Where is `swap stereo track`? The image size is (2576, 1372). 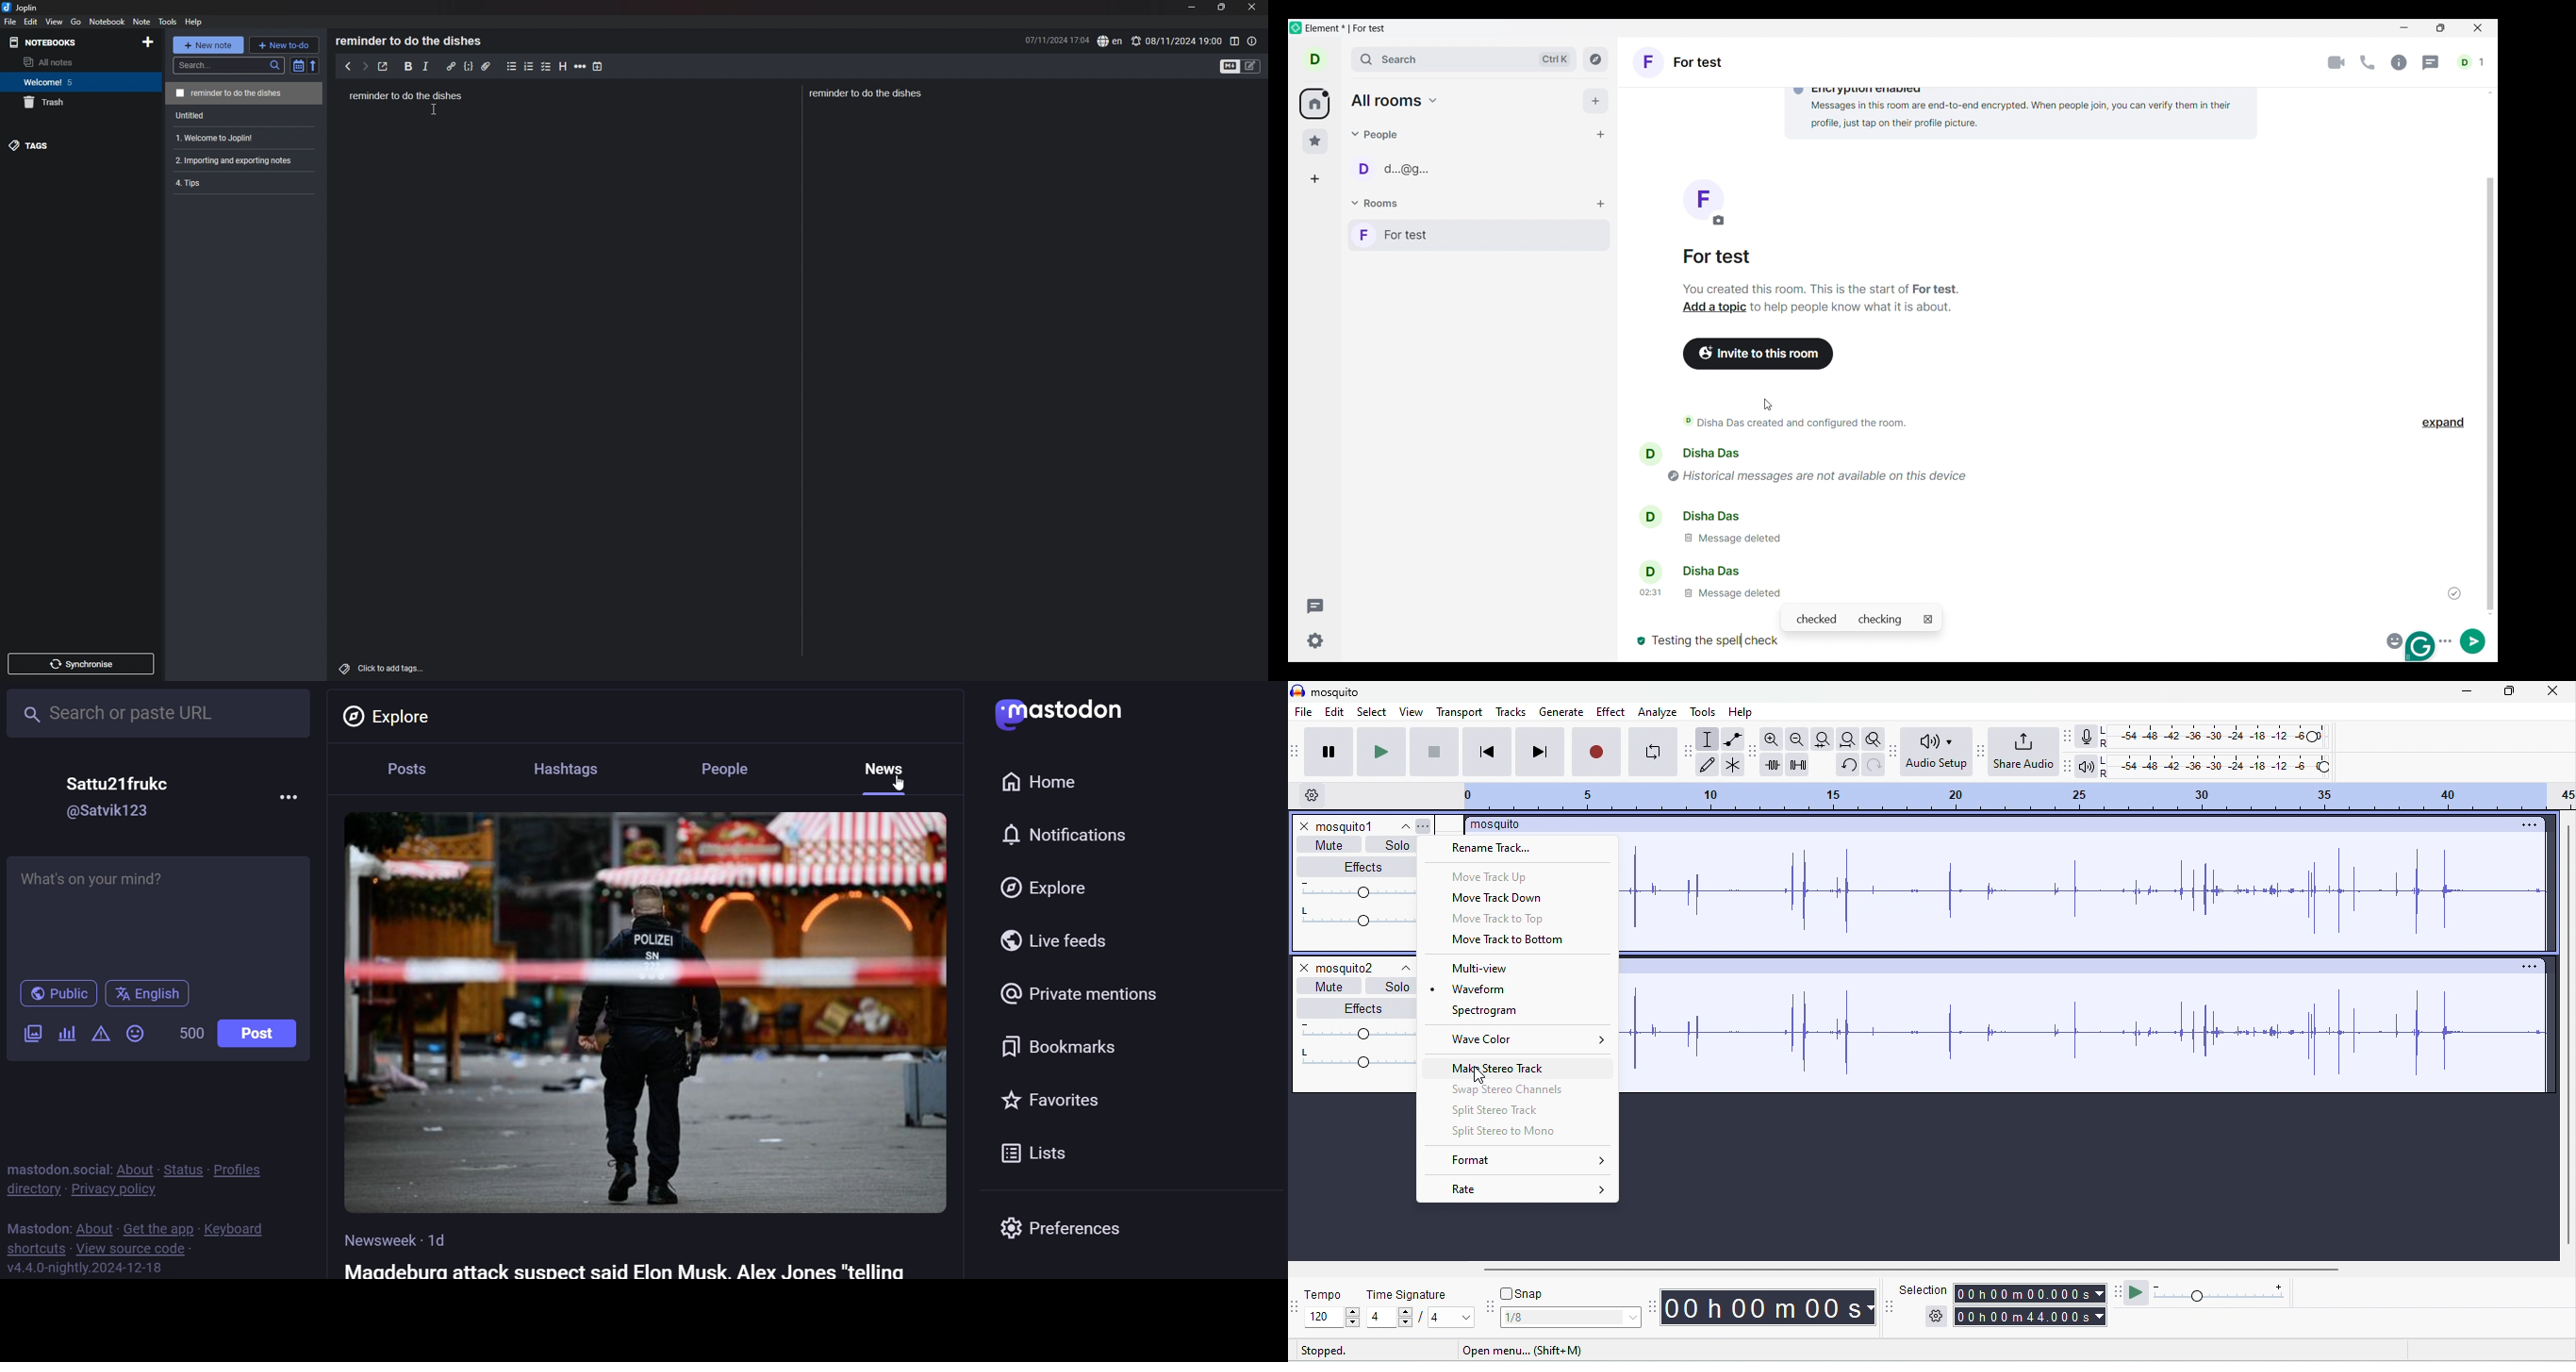 swap stereo track is located at coordinates (1512, 1090).